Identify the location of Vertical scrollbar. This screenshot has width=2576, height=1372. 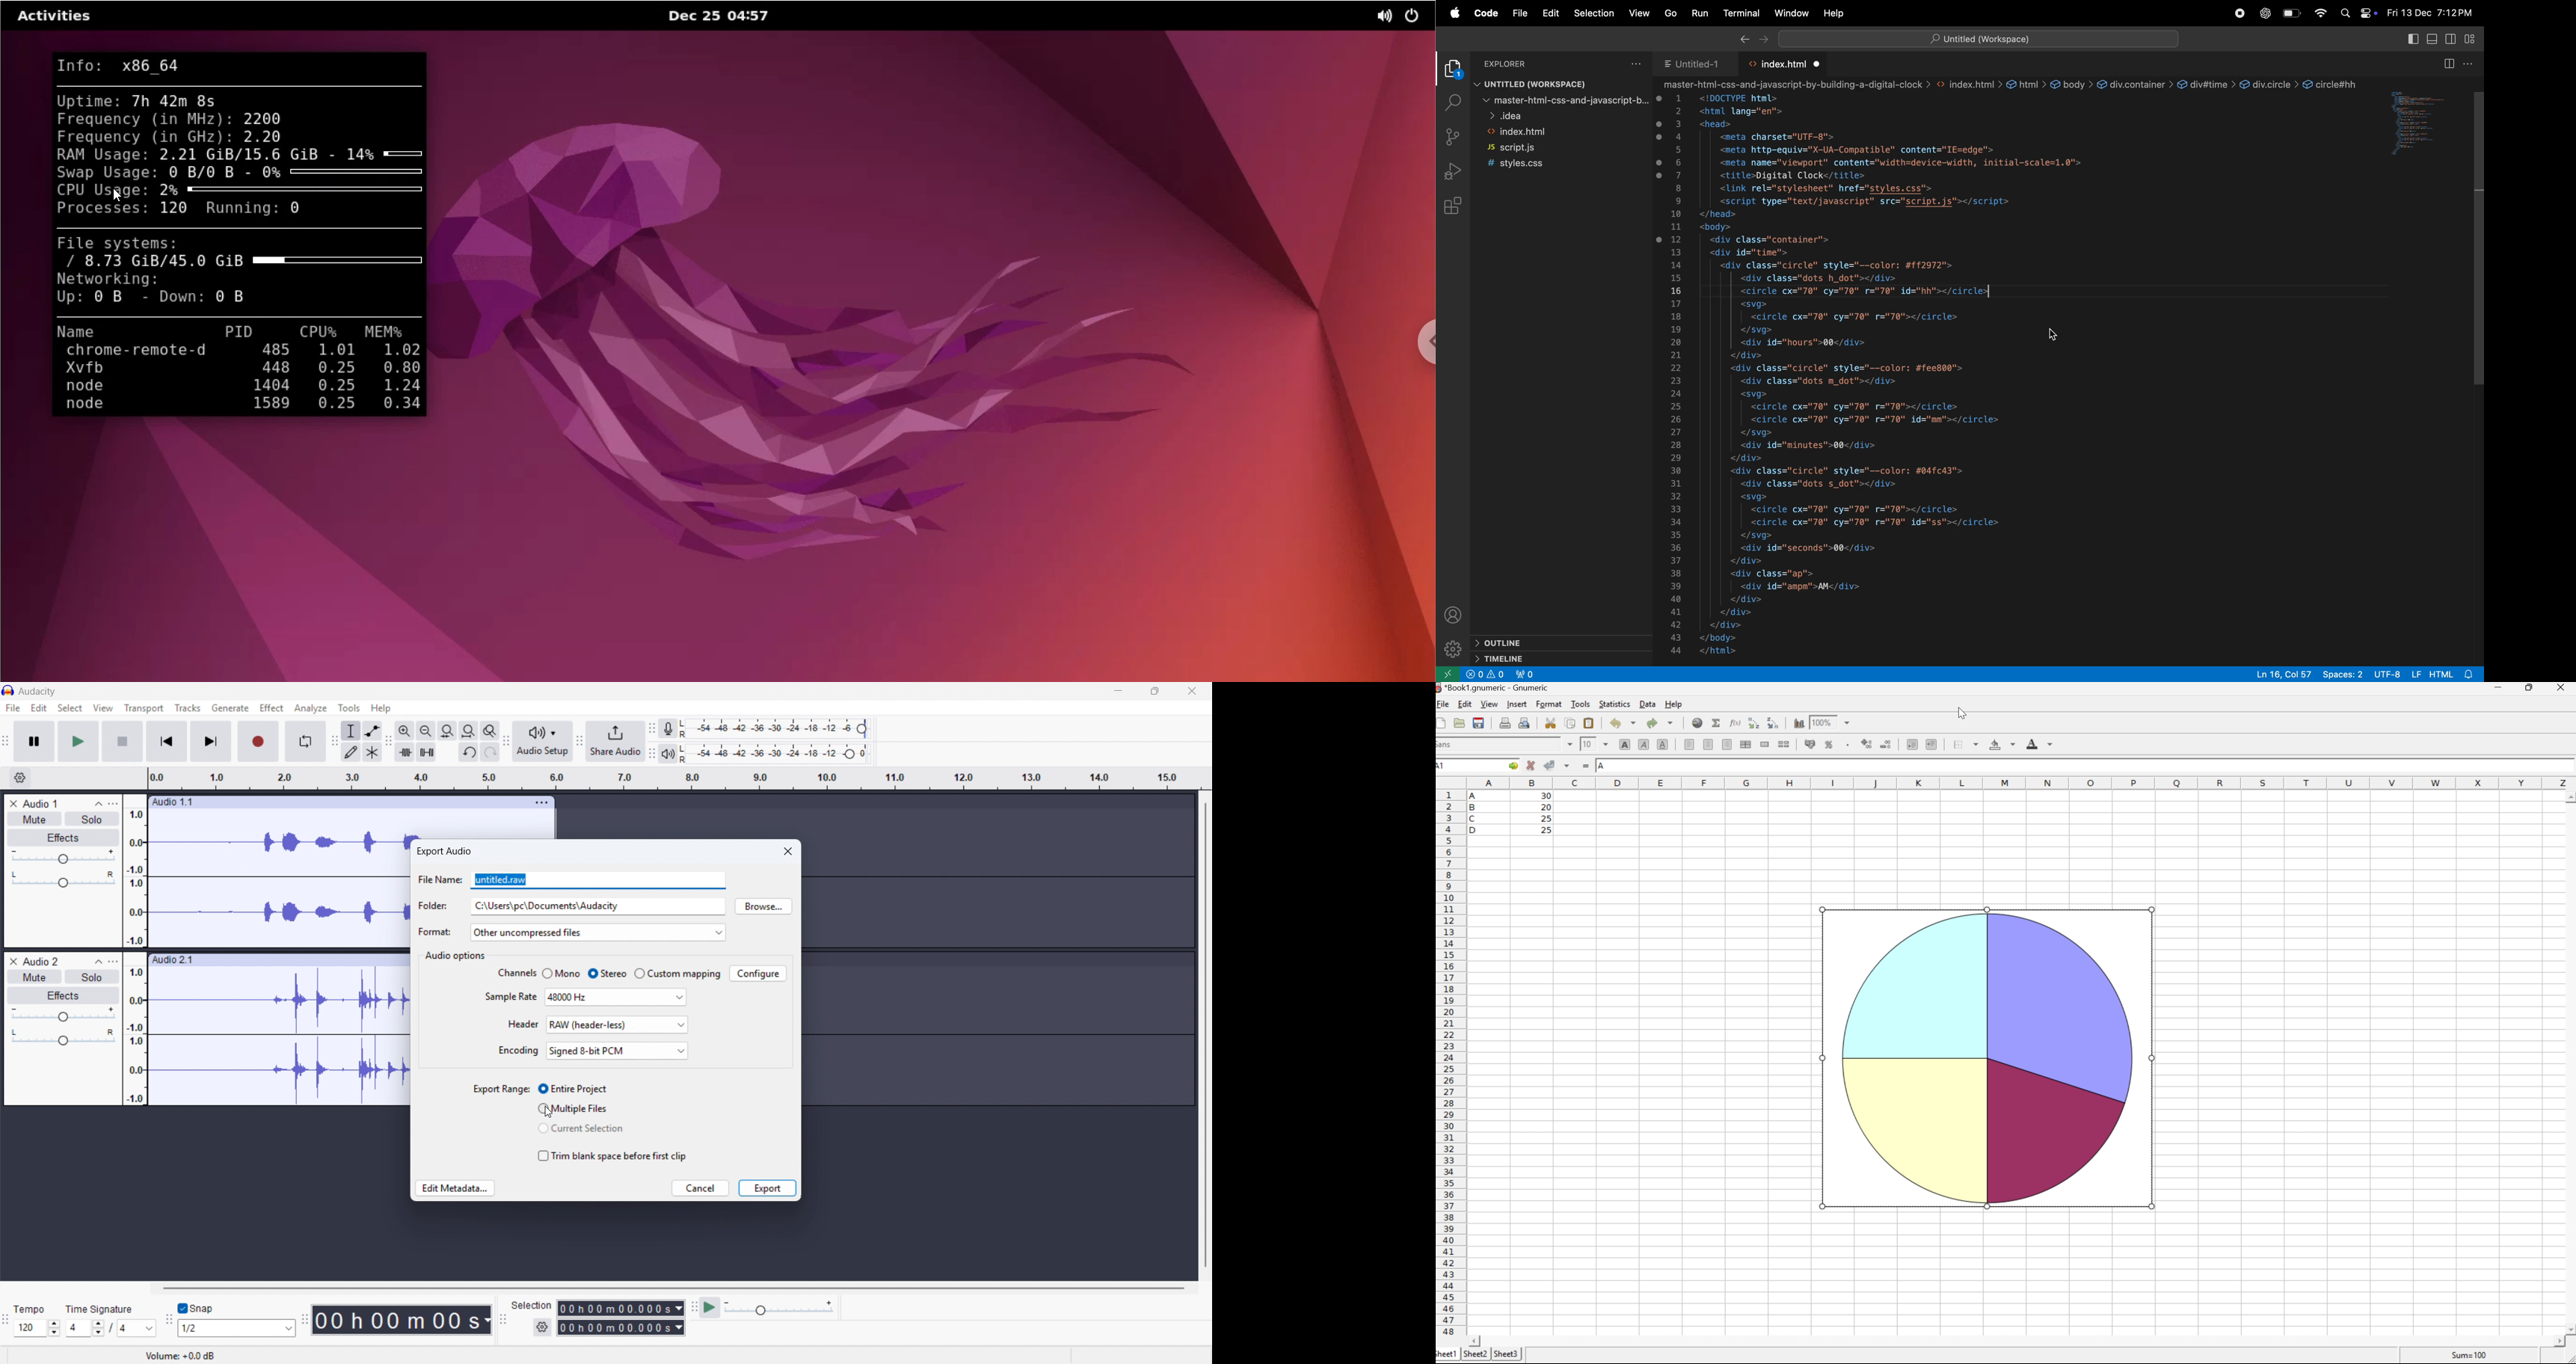
(1206, 1035).